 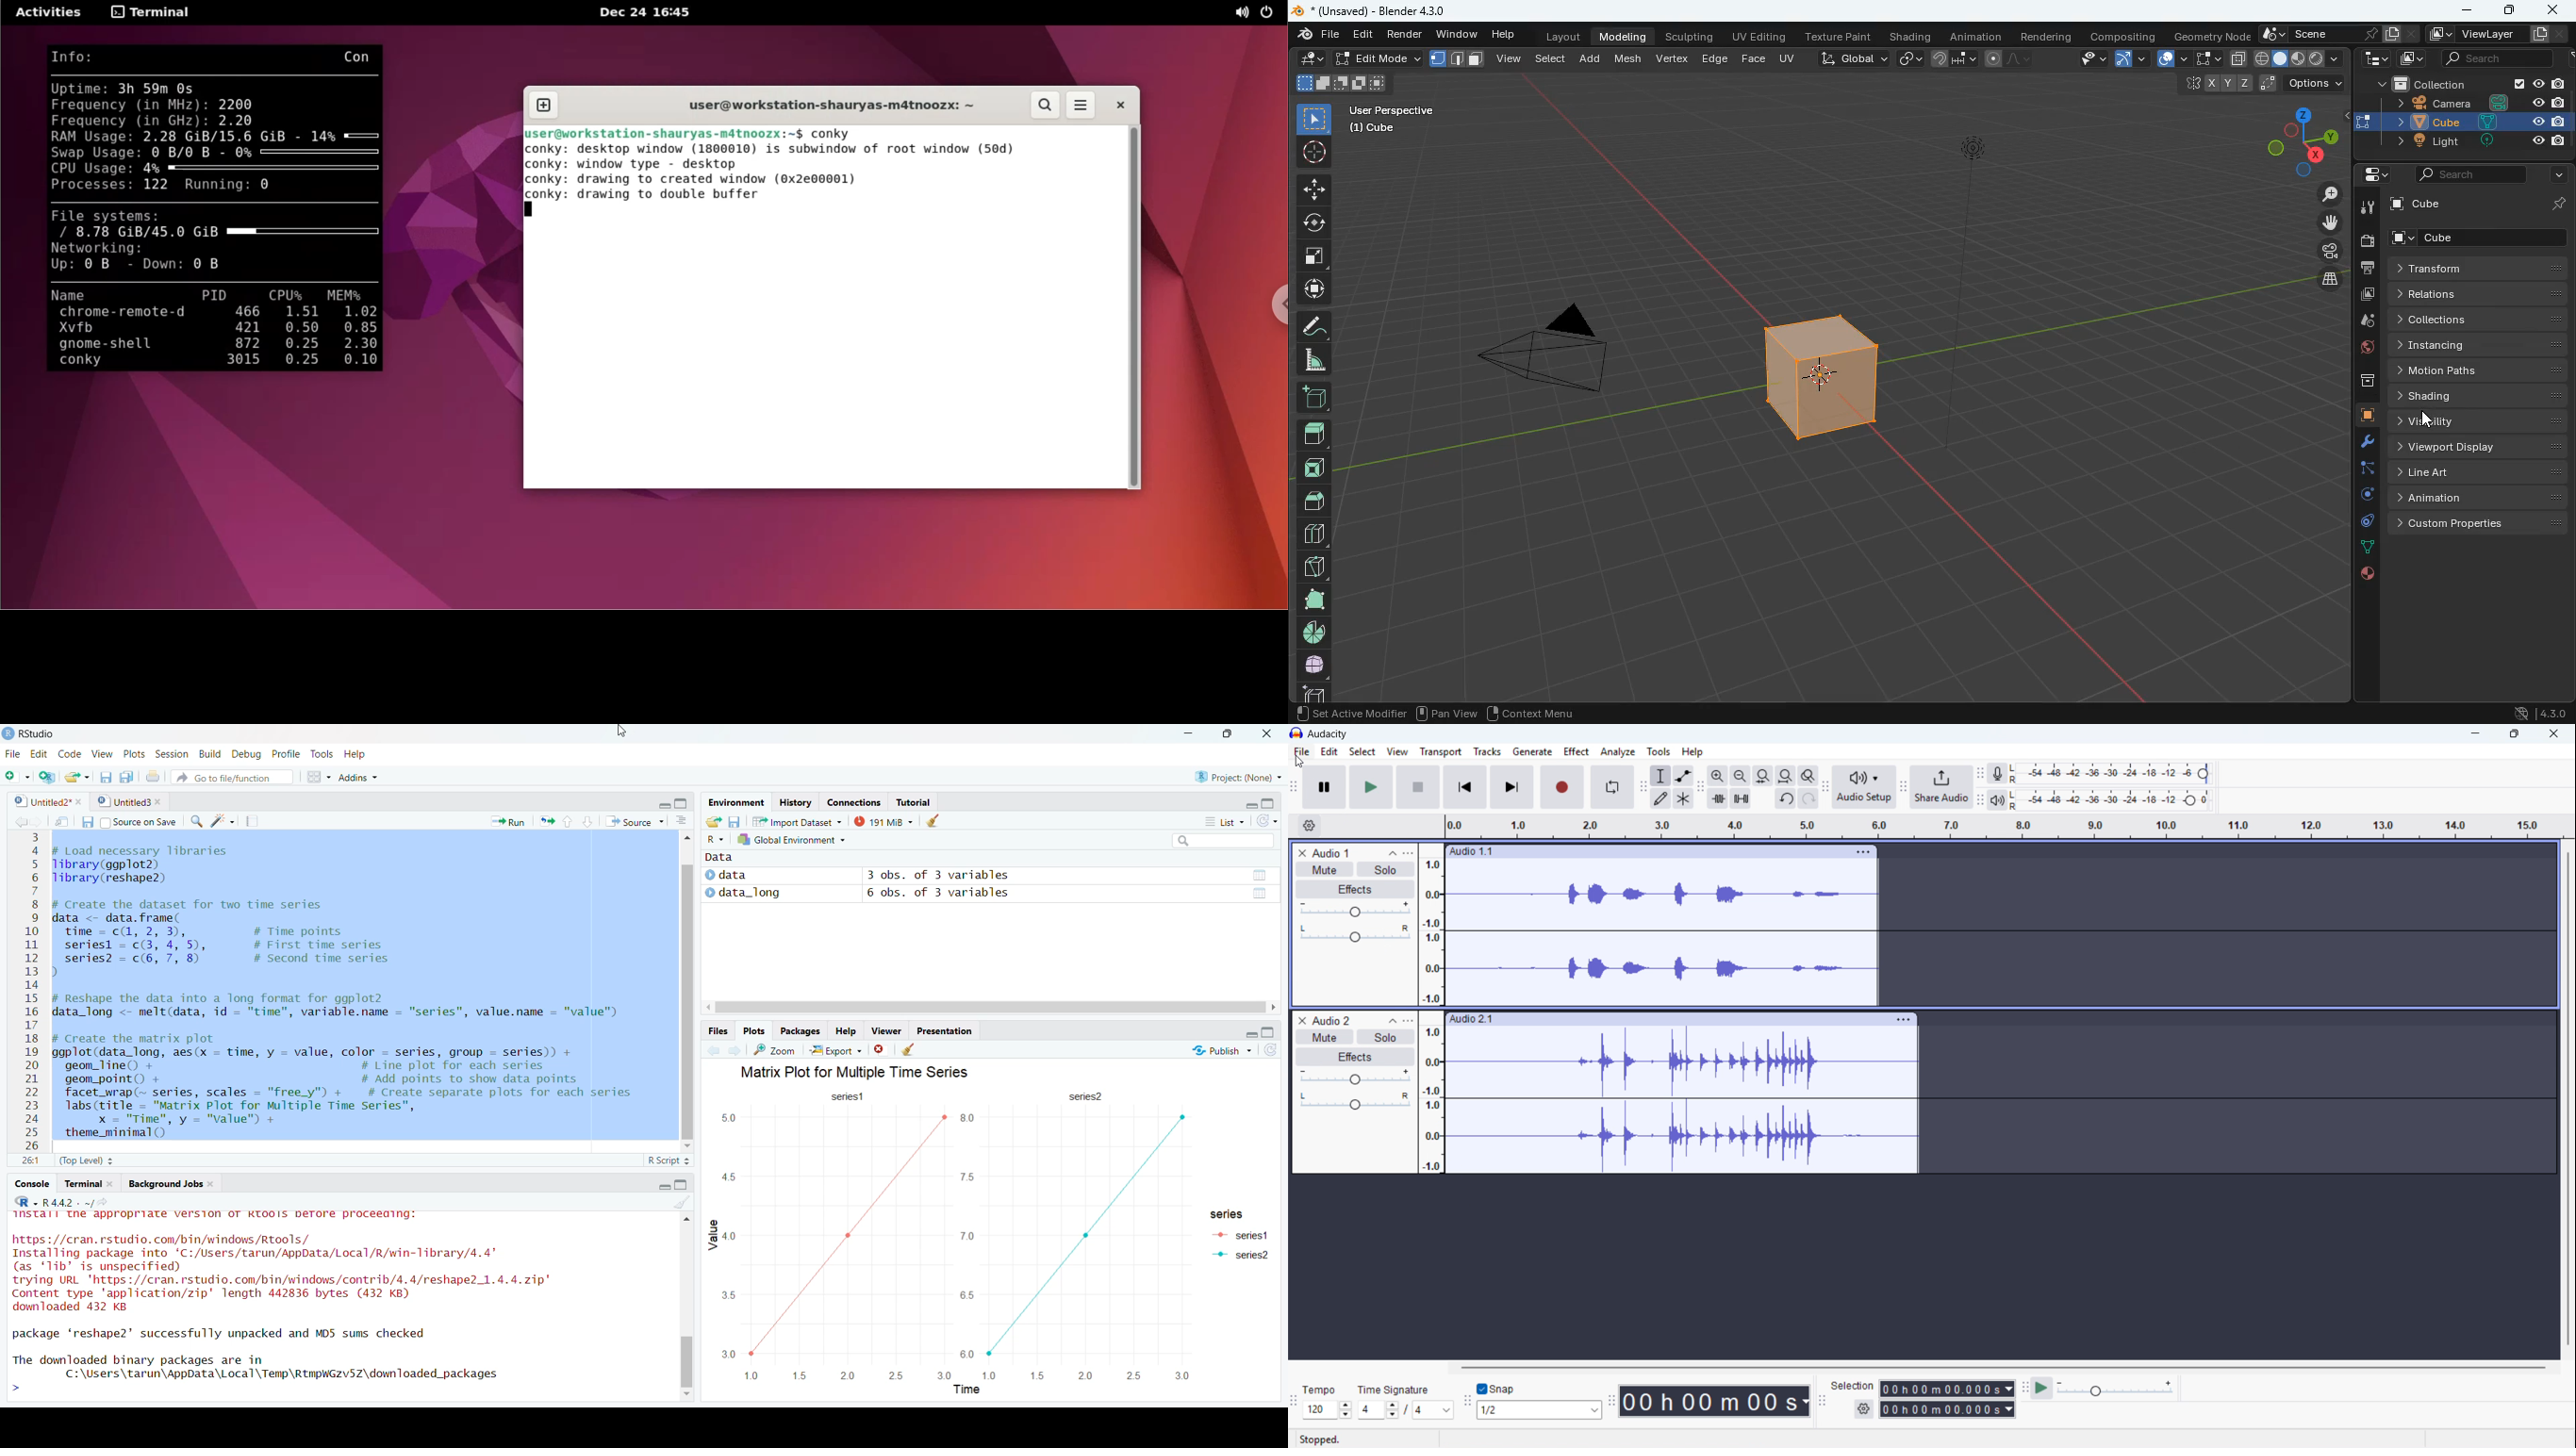 What do you see at coordinates (64, 821) in the screenshot?
I see `show in window` at bounding box center [64, 821].